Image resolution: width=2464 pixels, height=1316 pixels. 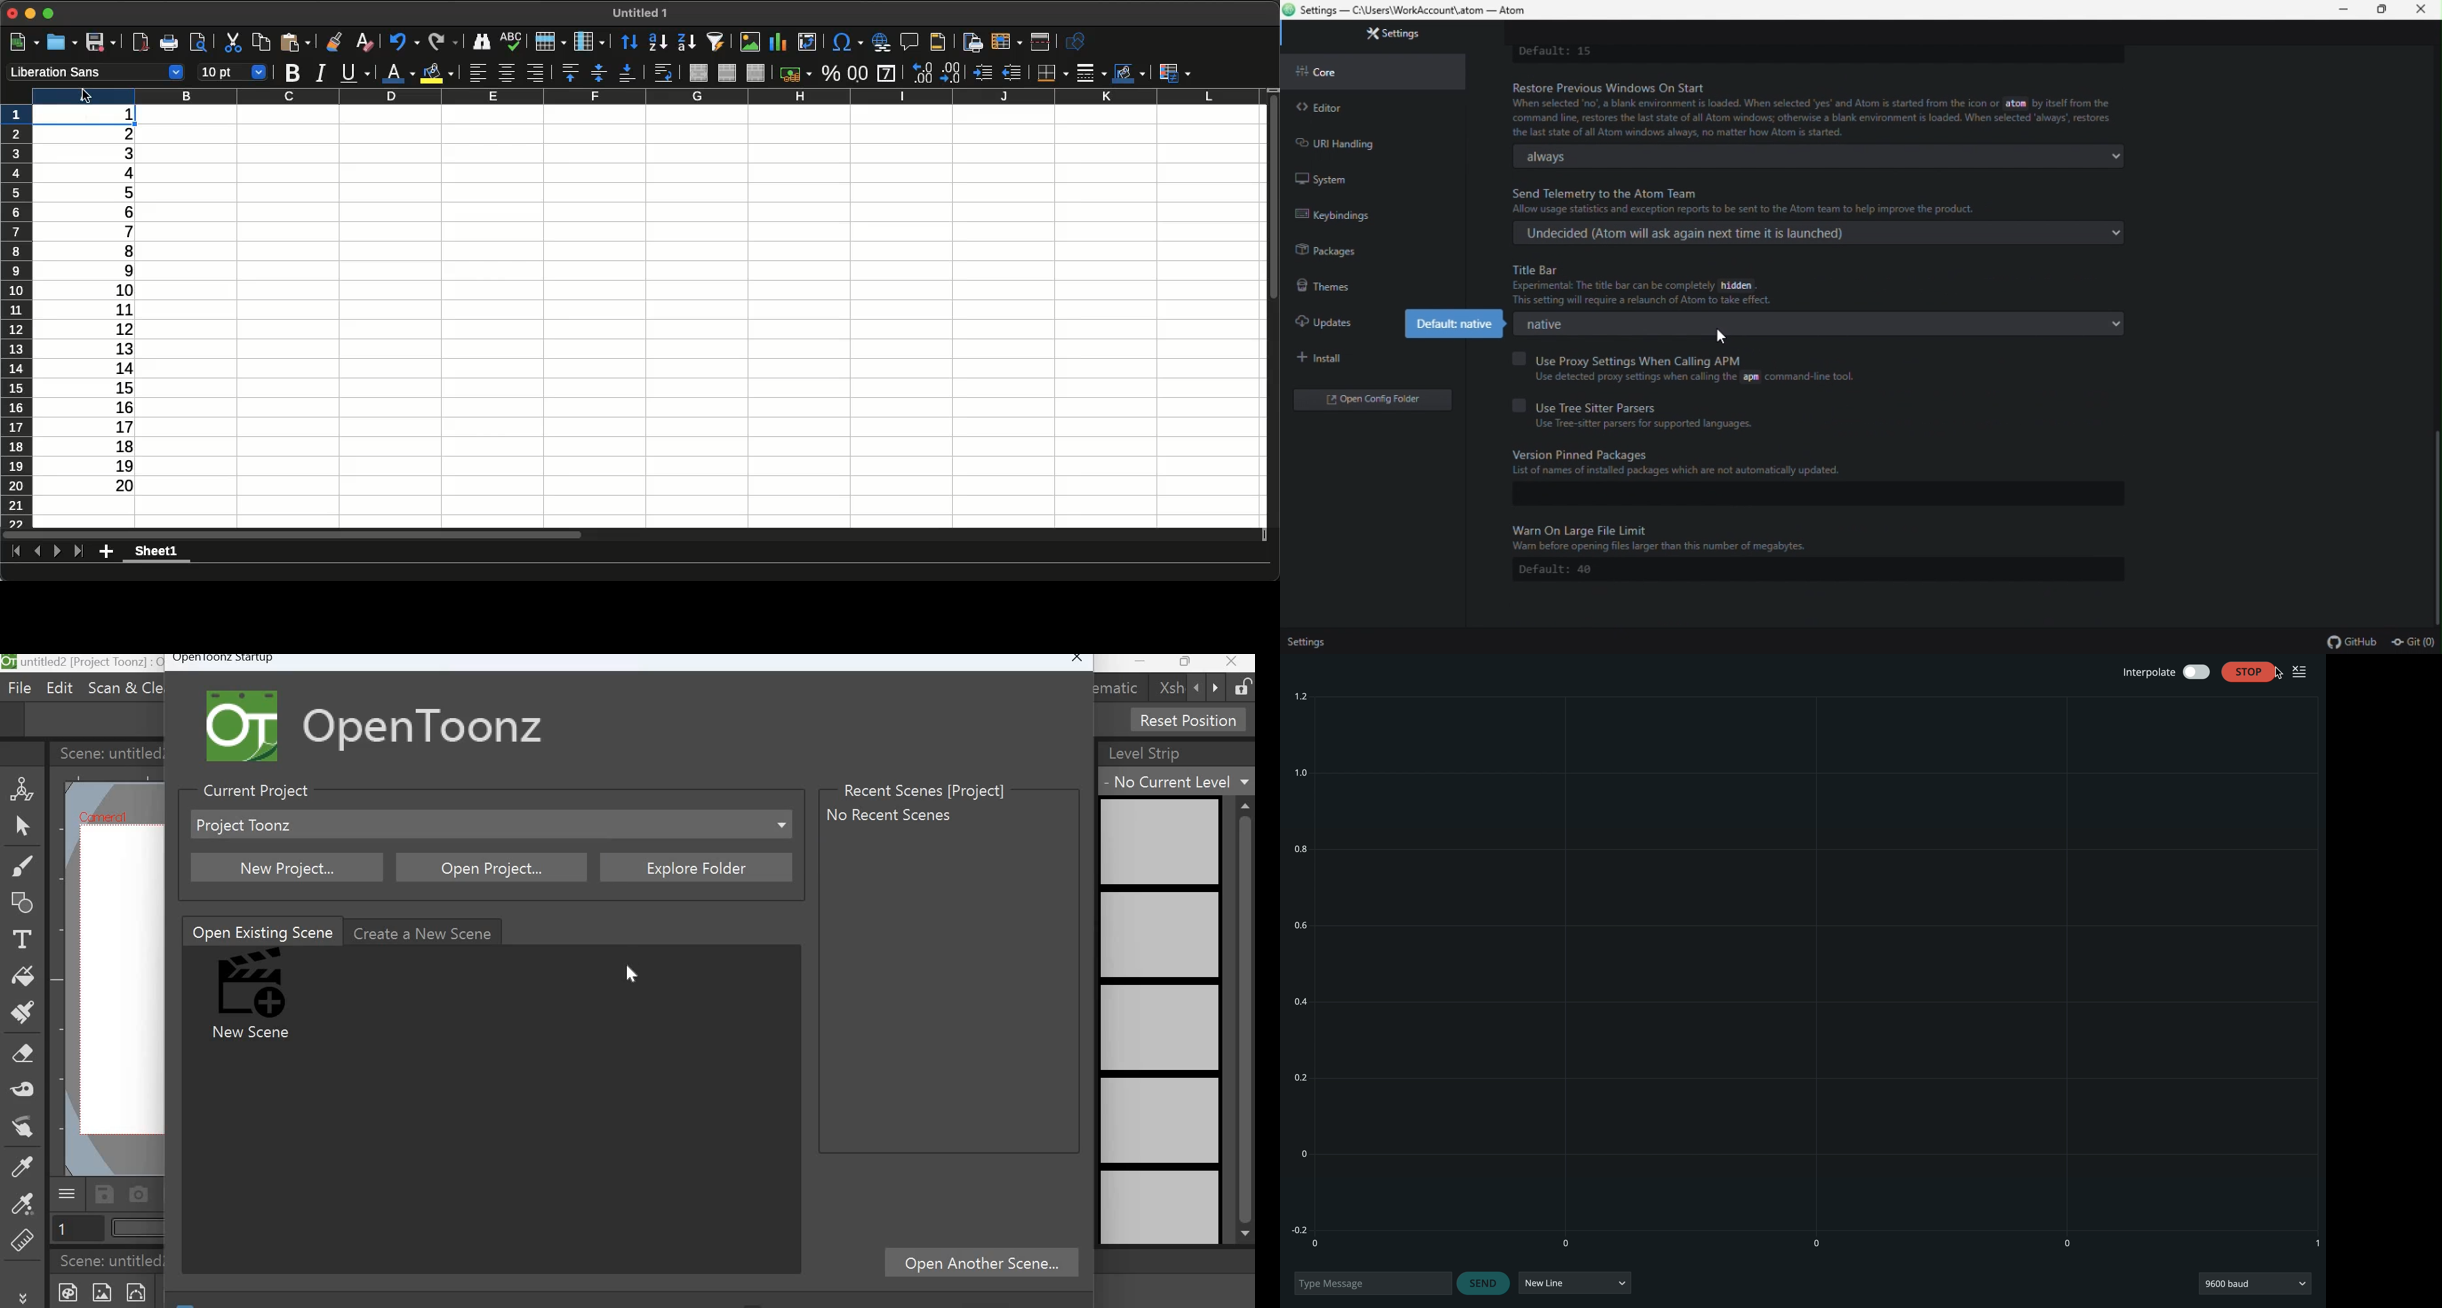 What do you see at coordinates (167, 44) in the screenshot?
I see `Print` at bounding box center [167, 44].